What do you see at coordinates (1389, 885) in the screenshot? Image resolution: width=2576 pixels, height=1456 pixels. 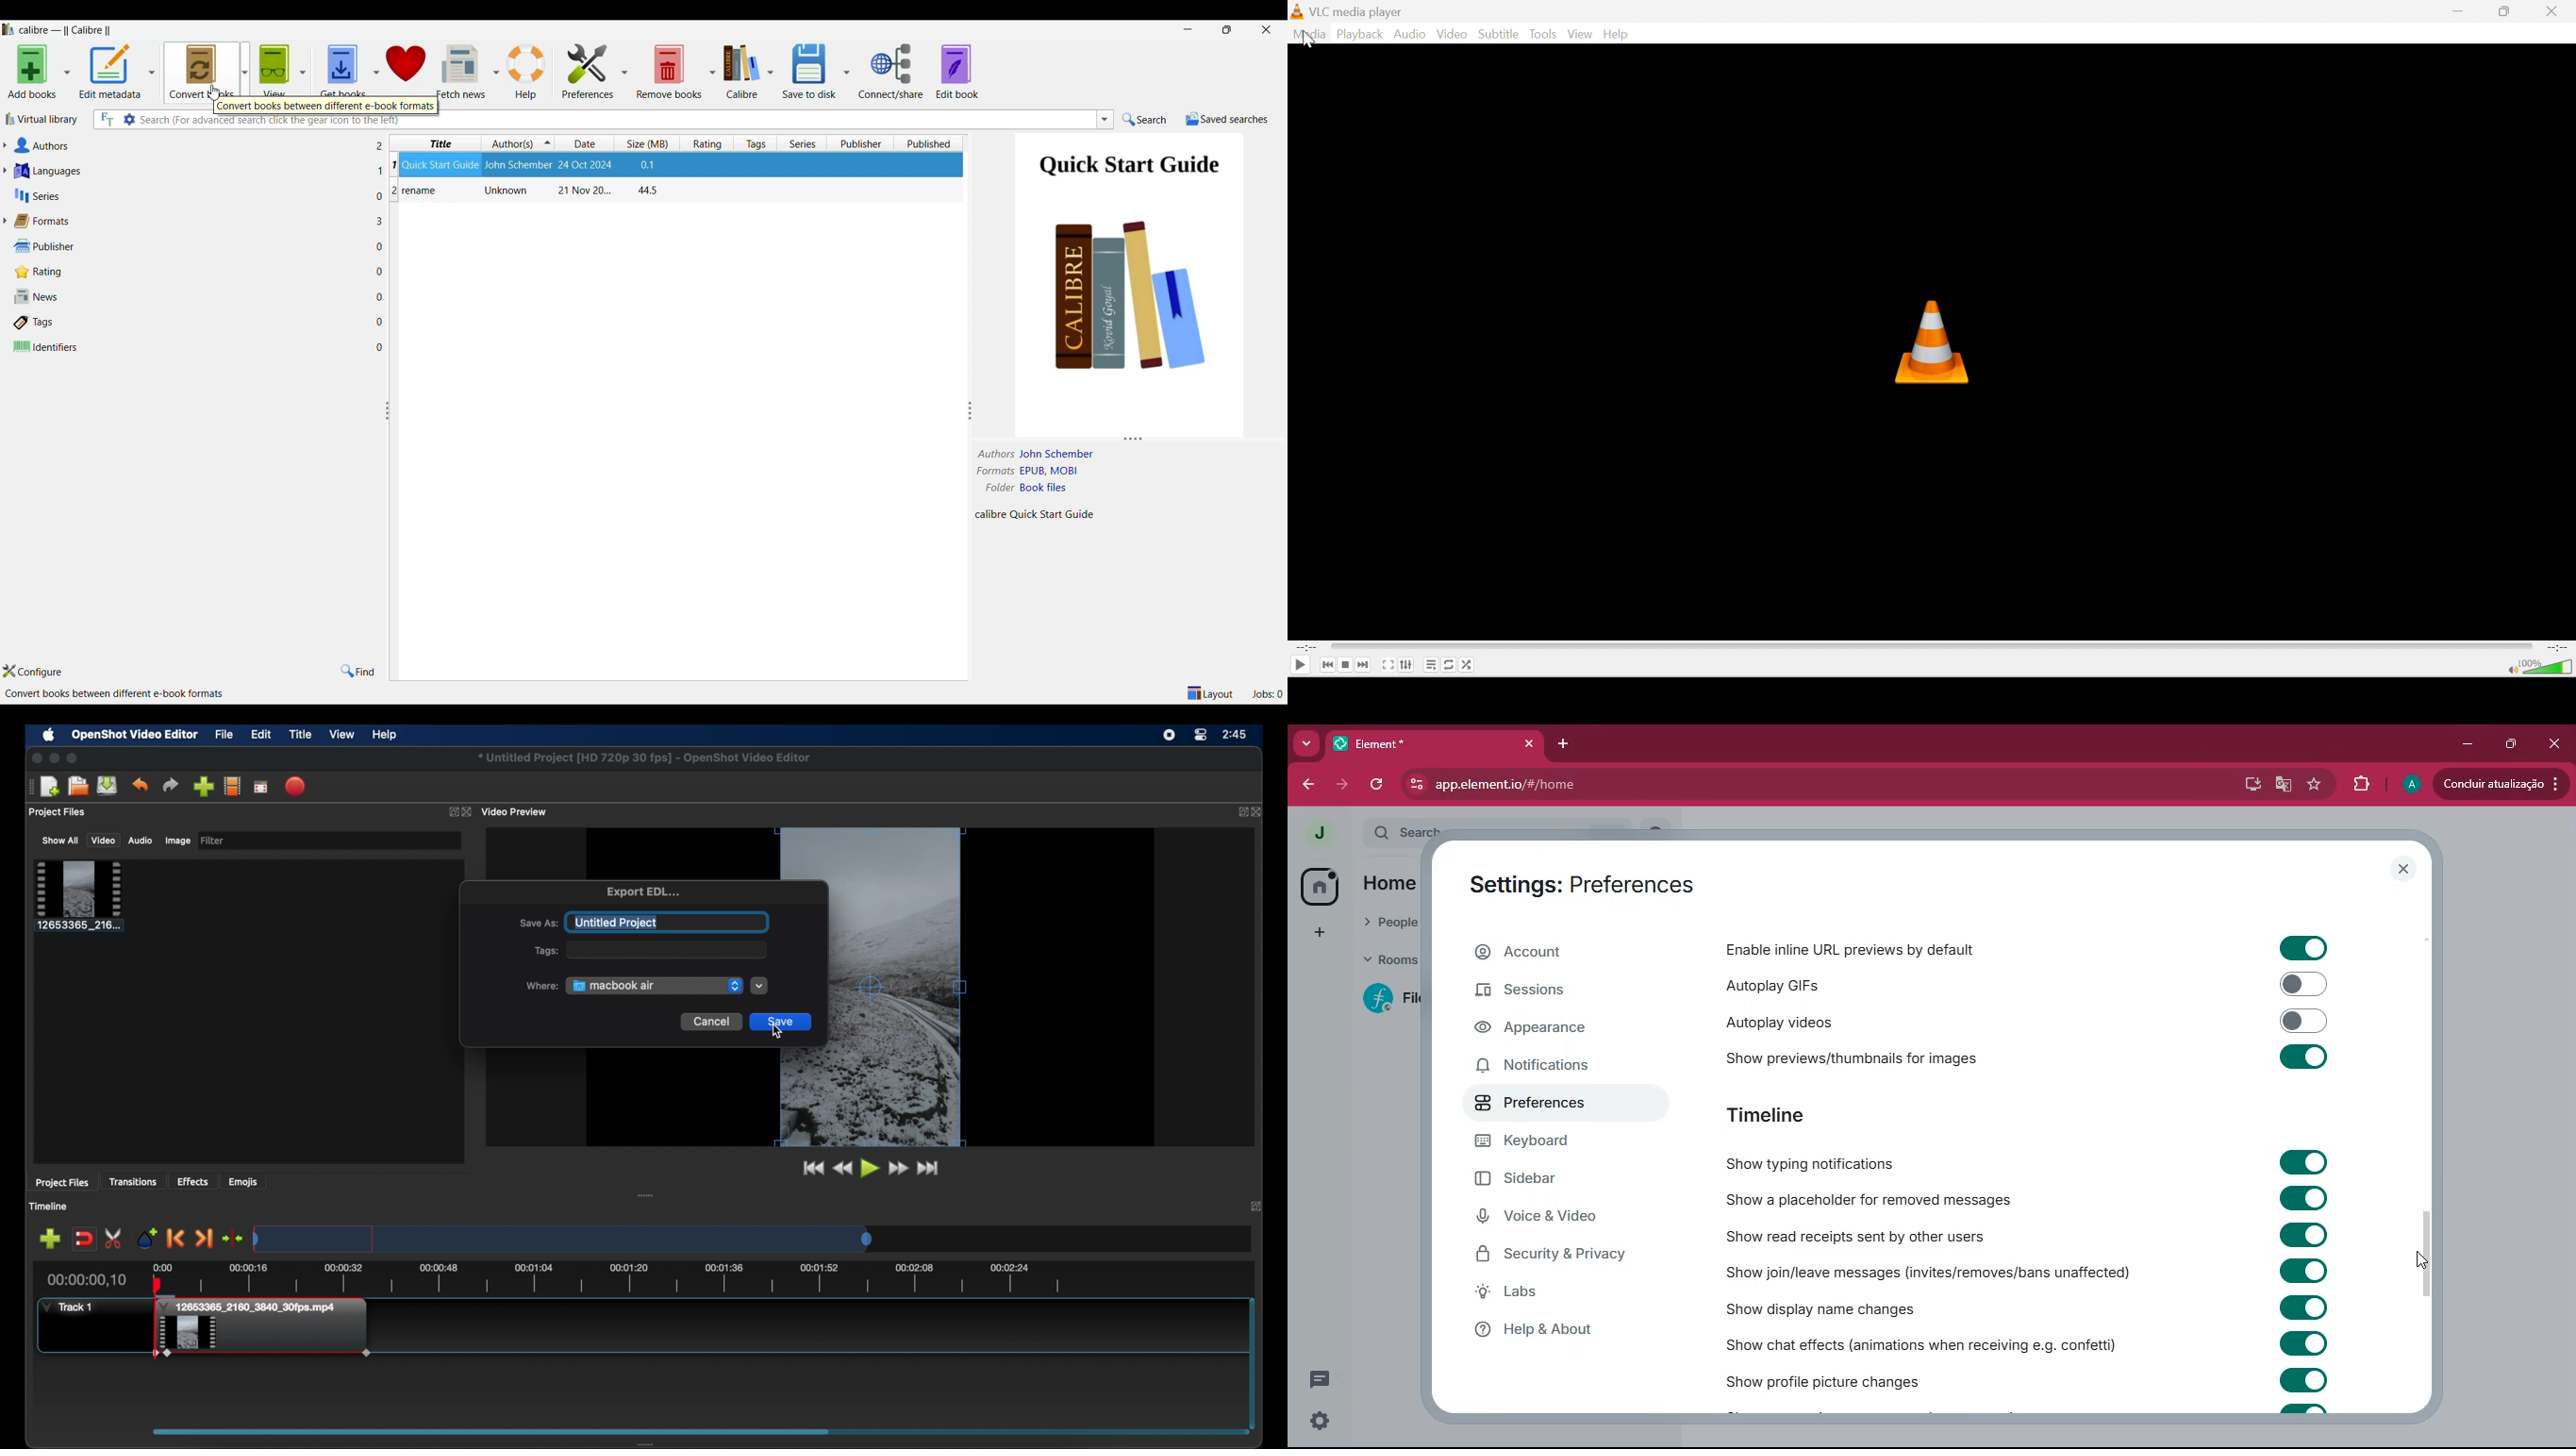 I see `home` at bounding box center [1389, 885].